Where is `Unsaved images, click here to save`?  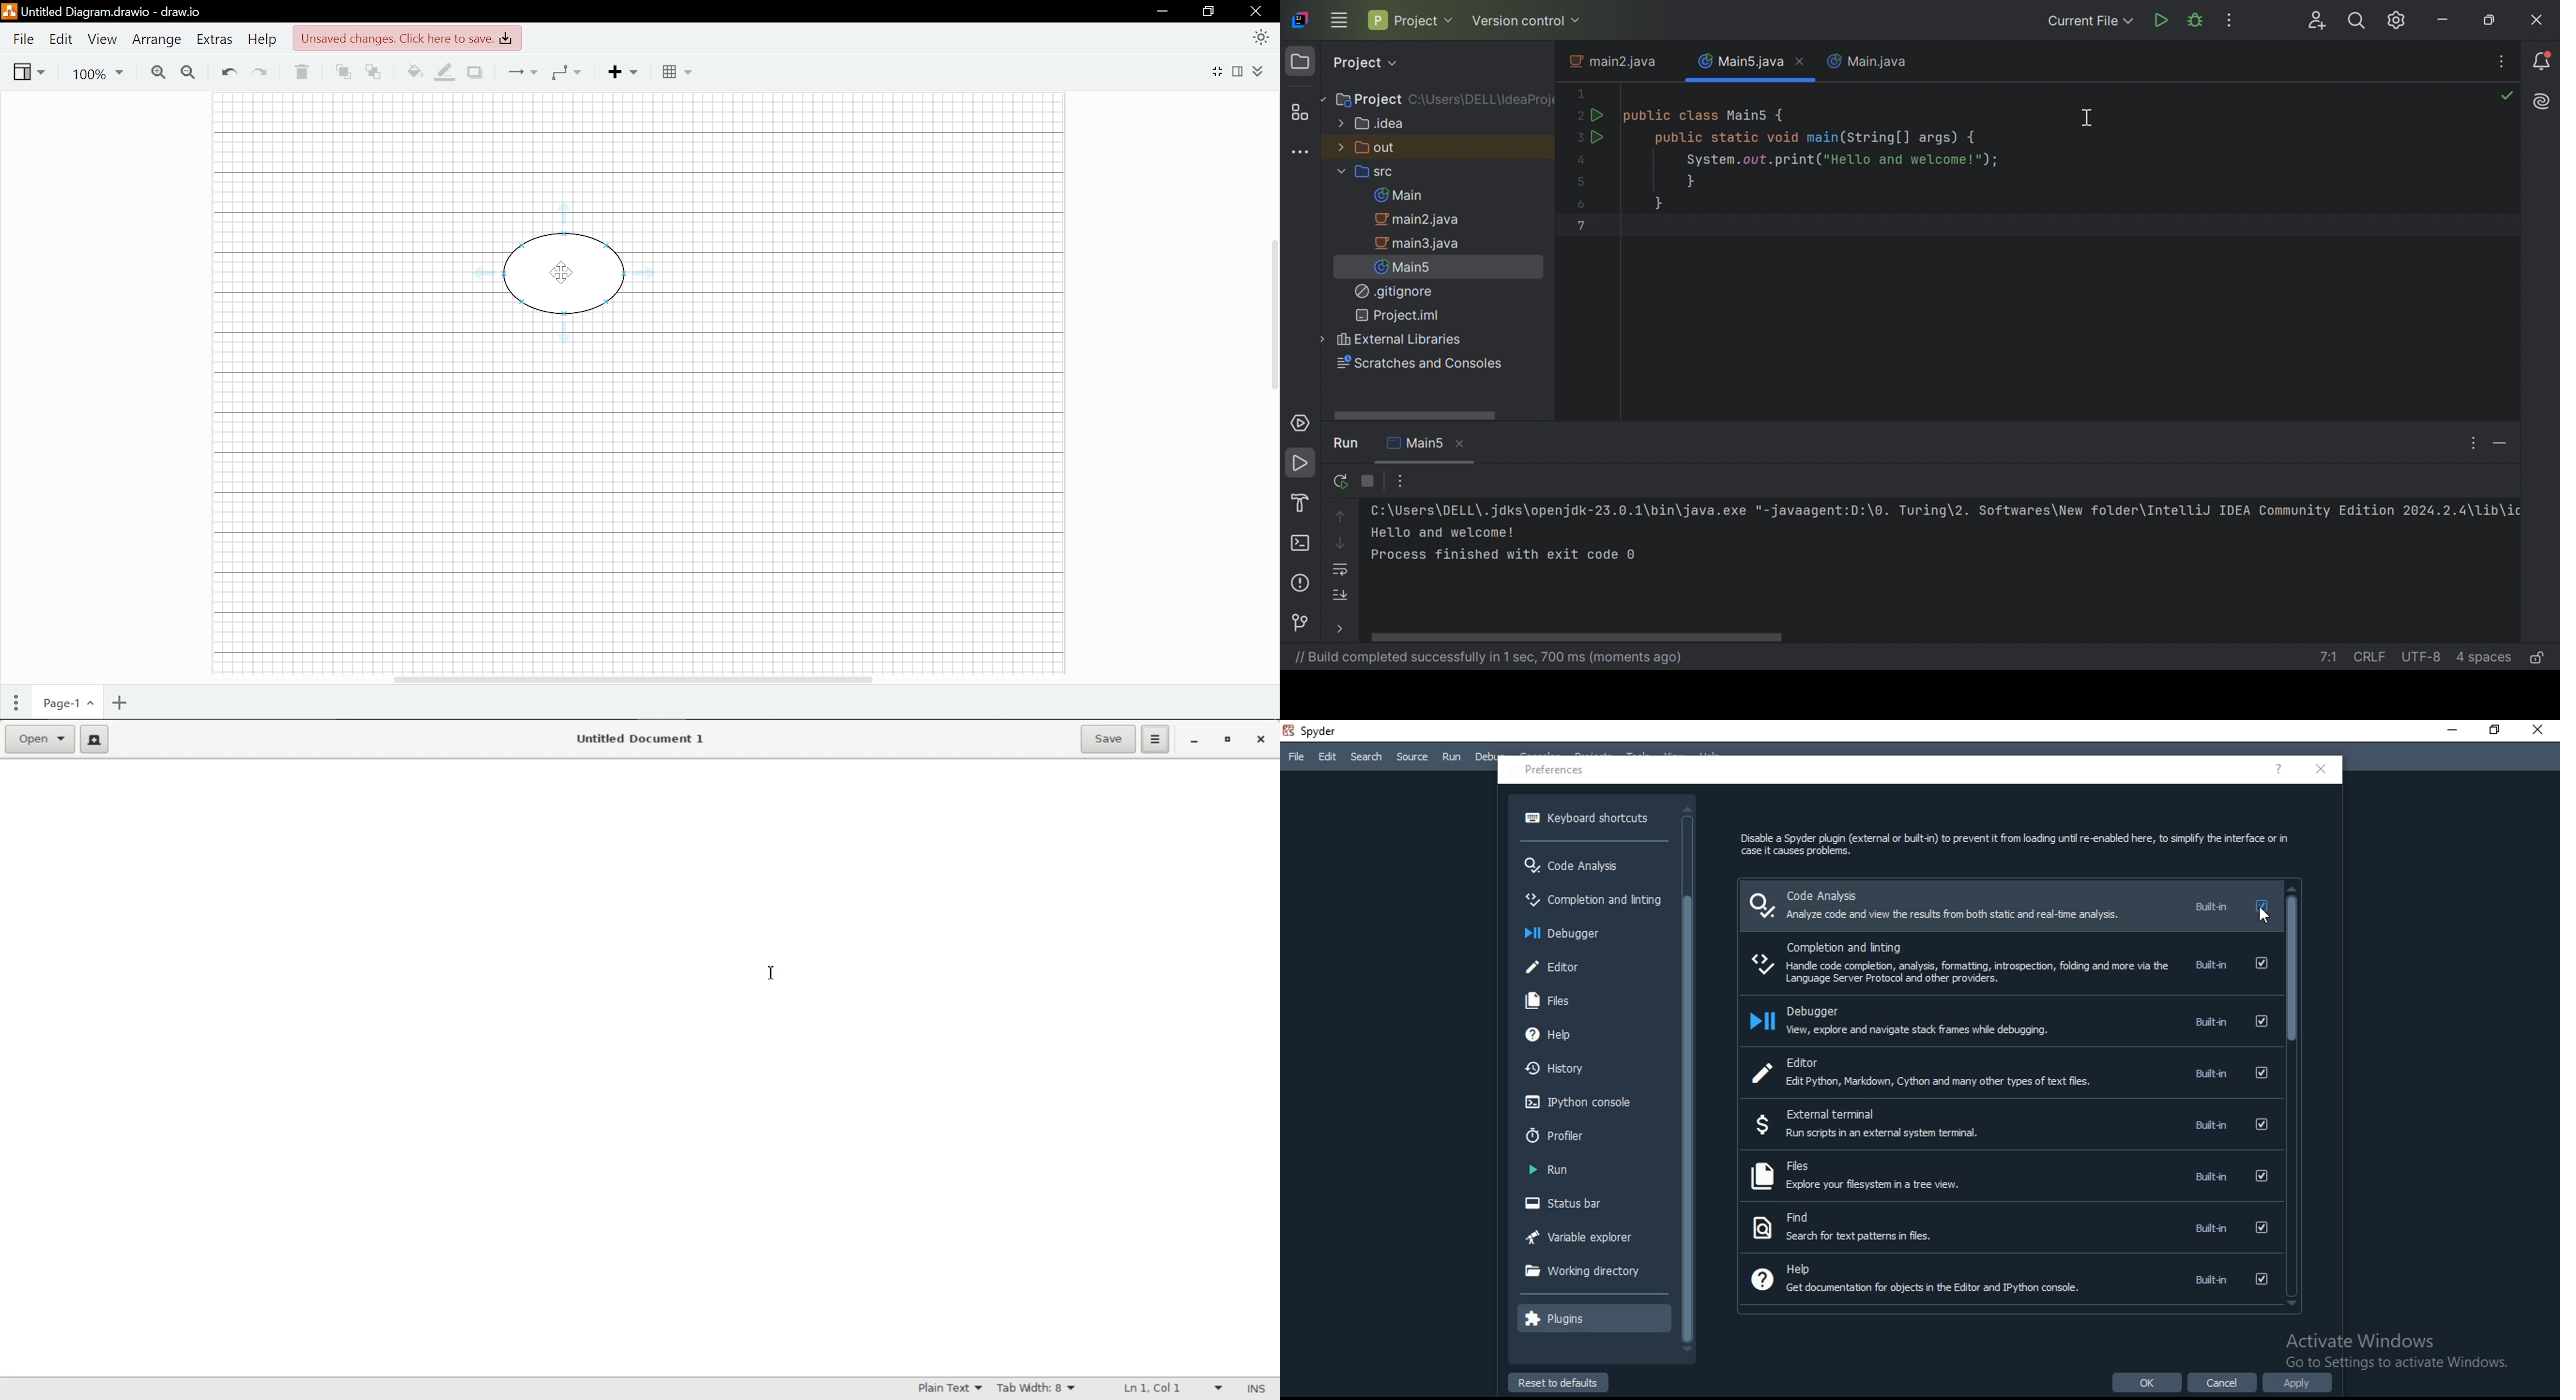
Unsaved images, click here to save is located at coordinates (406, 39).